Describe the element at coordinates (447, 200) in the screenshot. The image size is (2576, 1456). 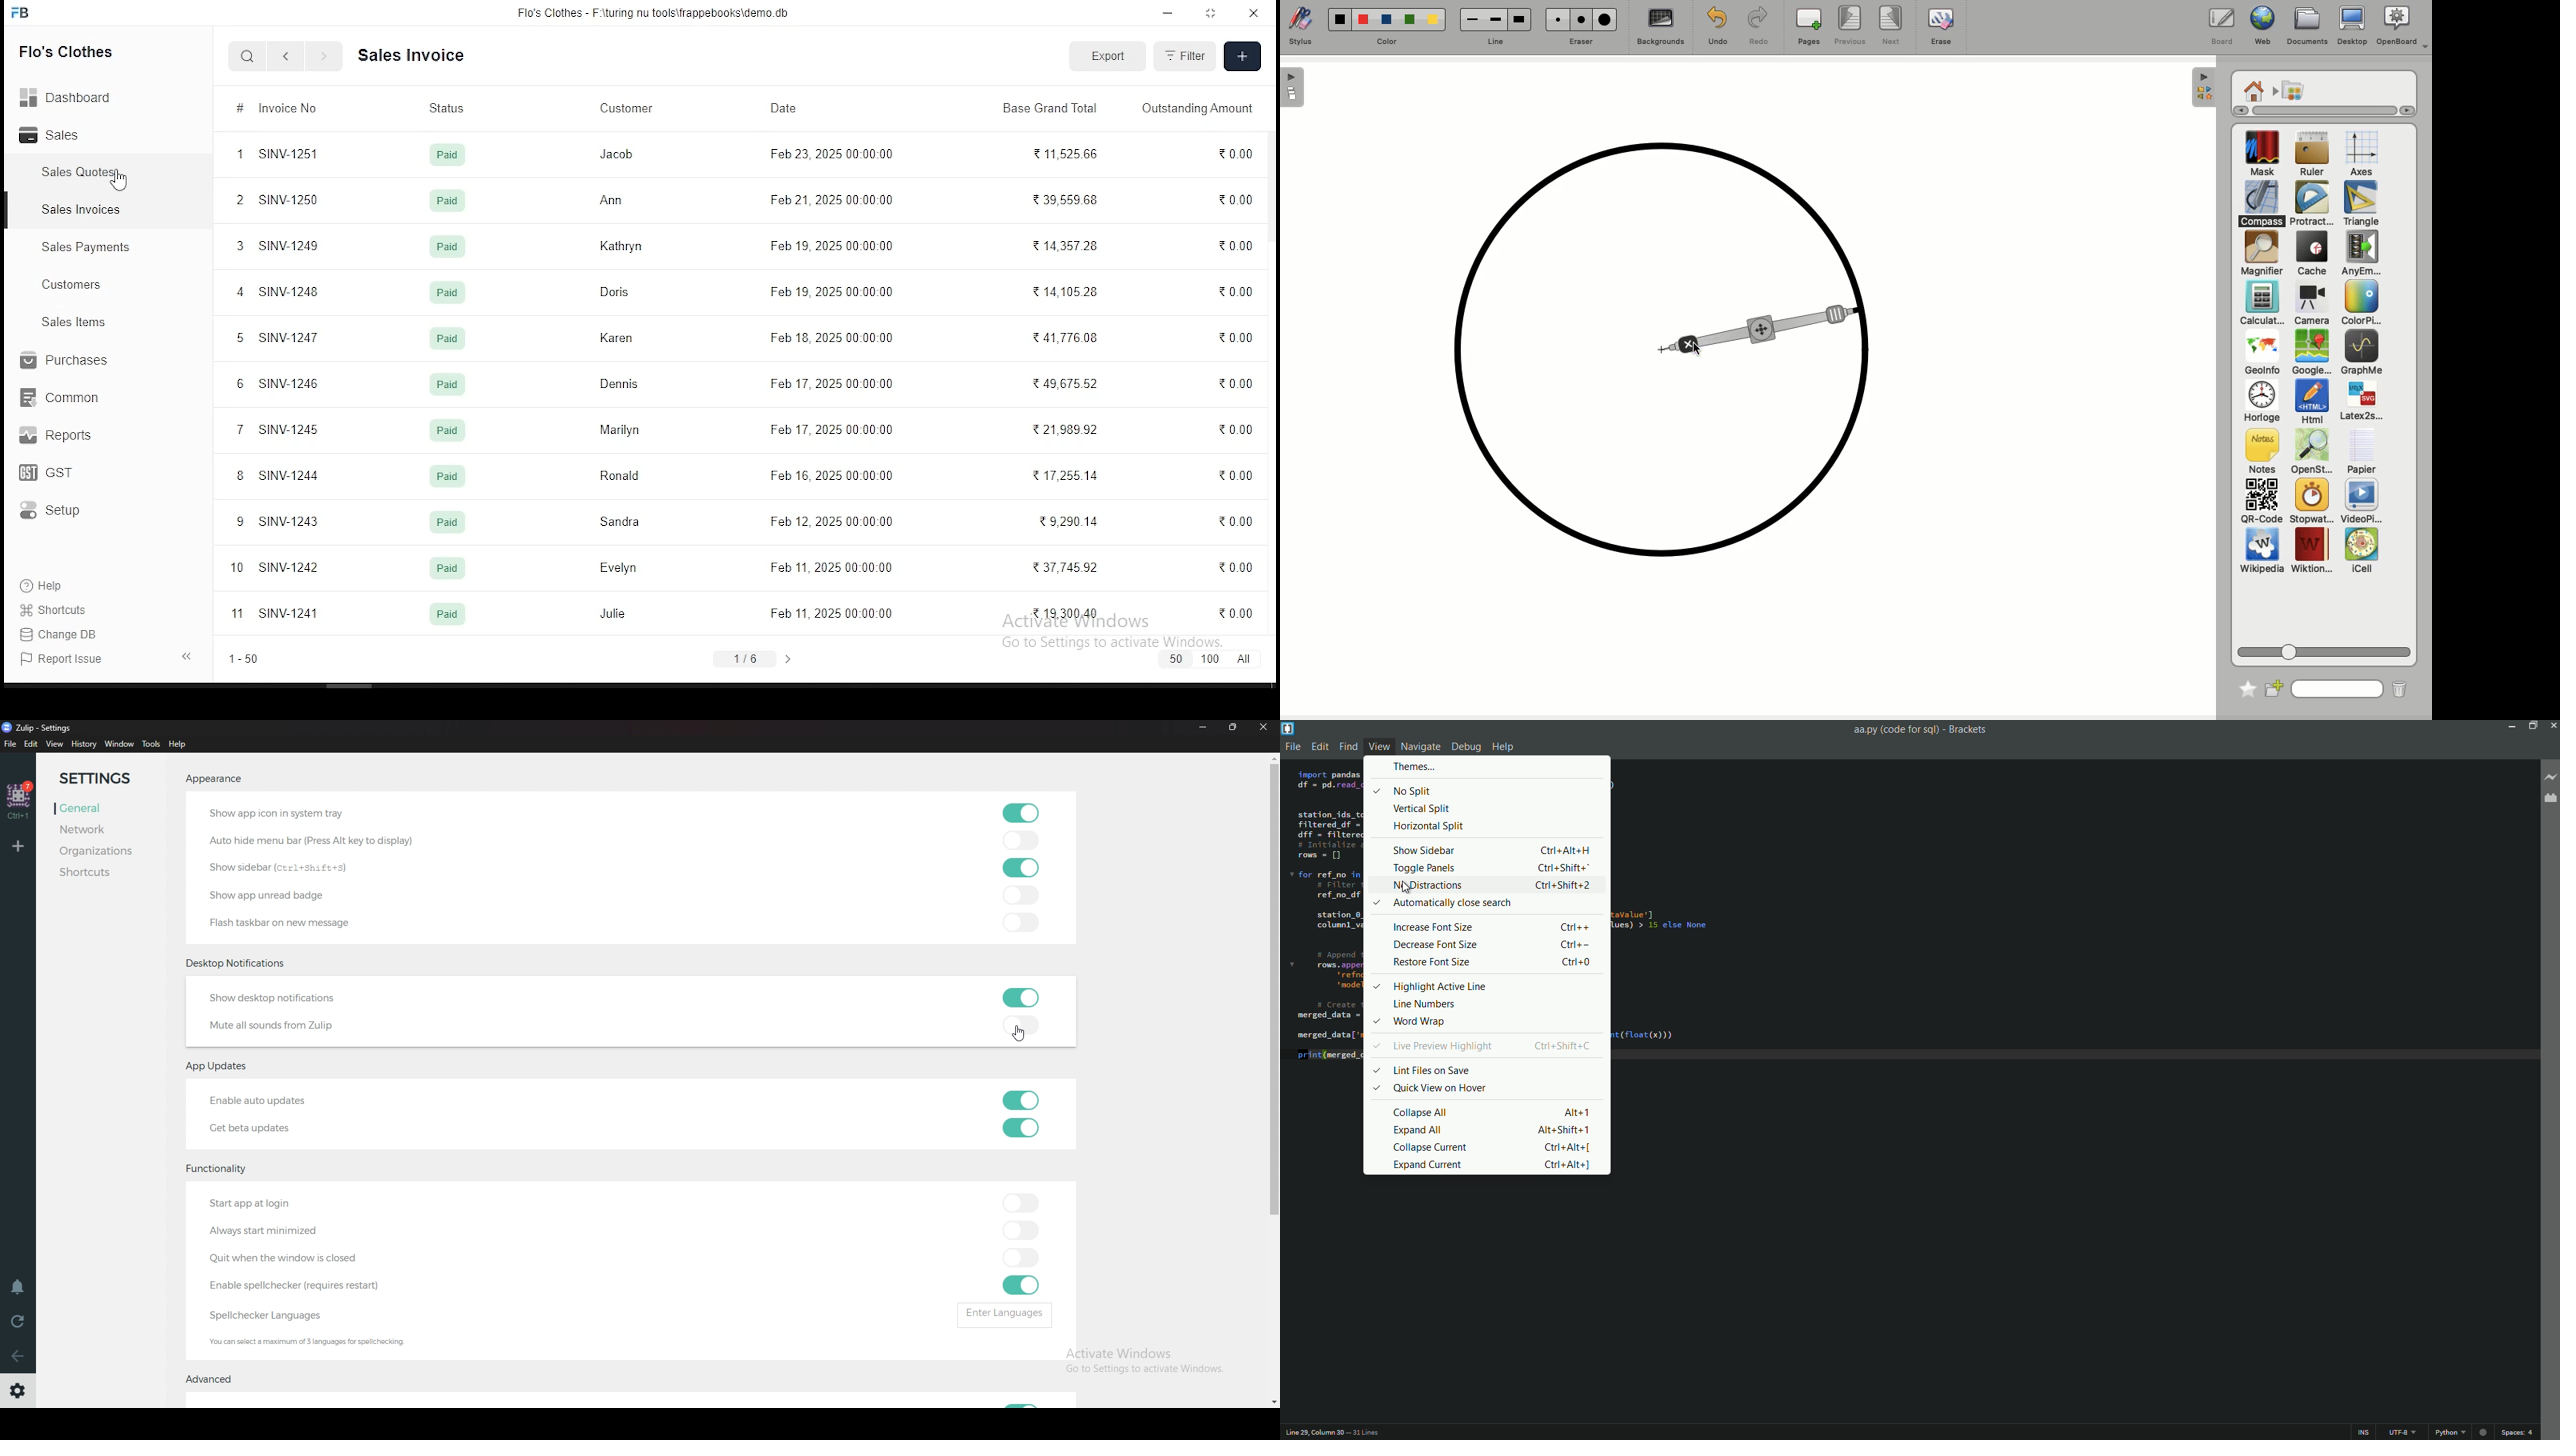
I see `paid` at that location.